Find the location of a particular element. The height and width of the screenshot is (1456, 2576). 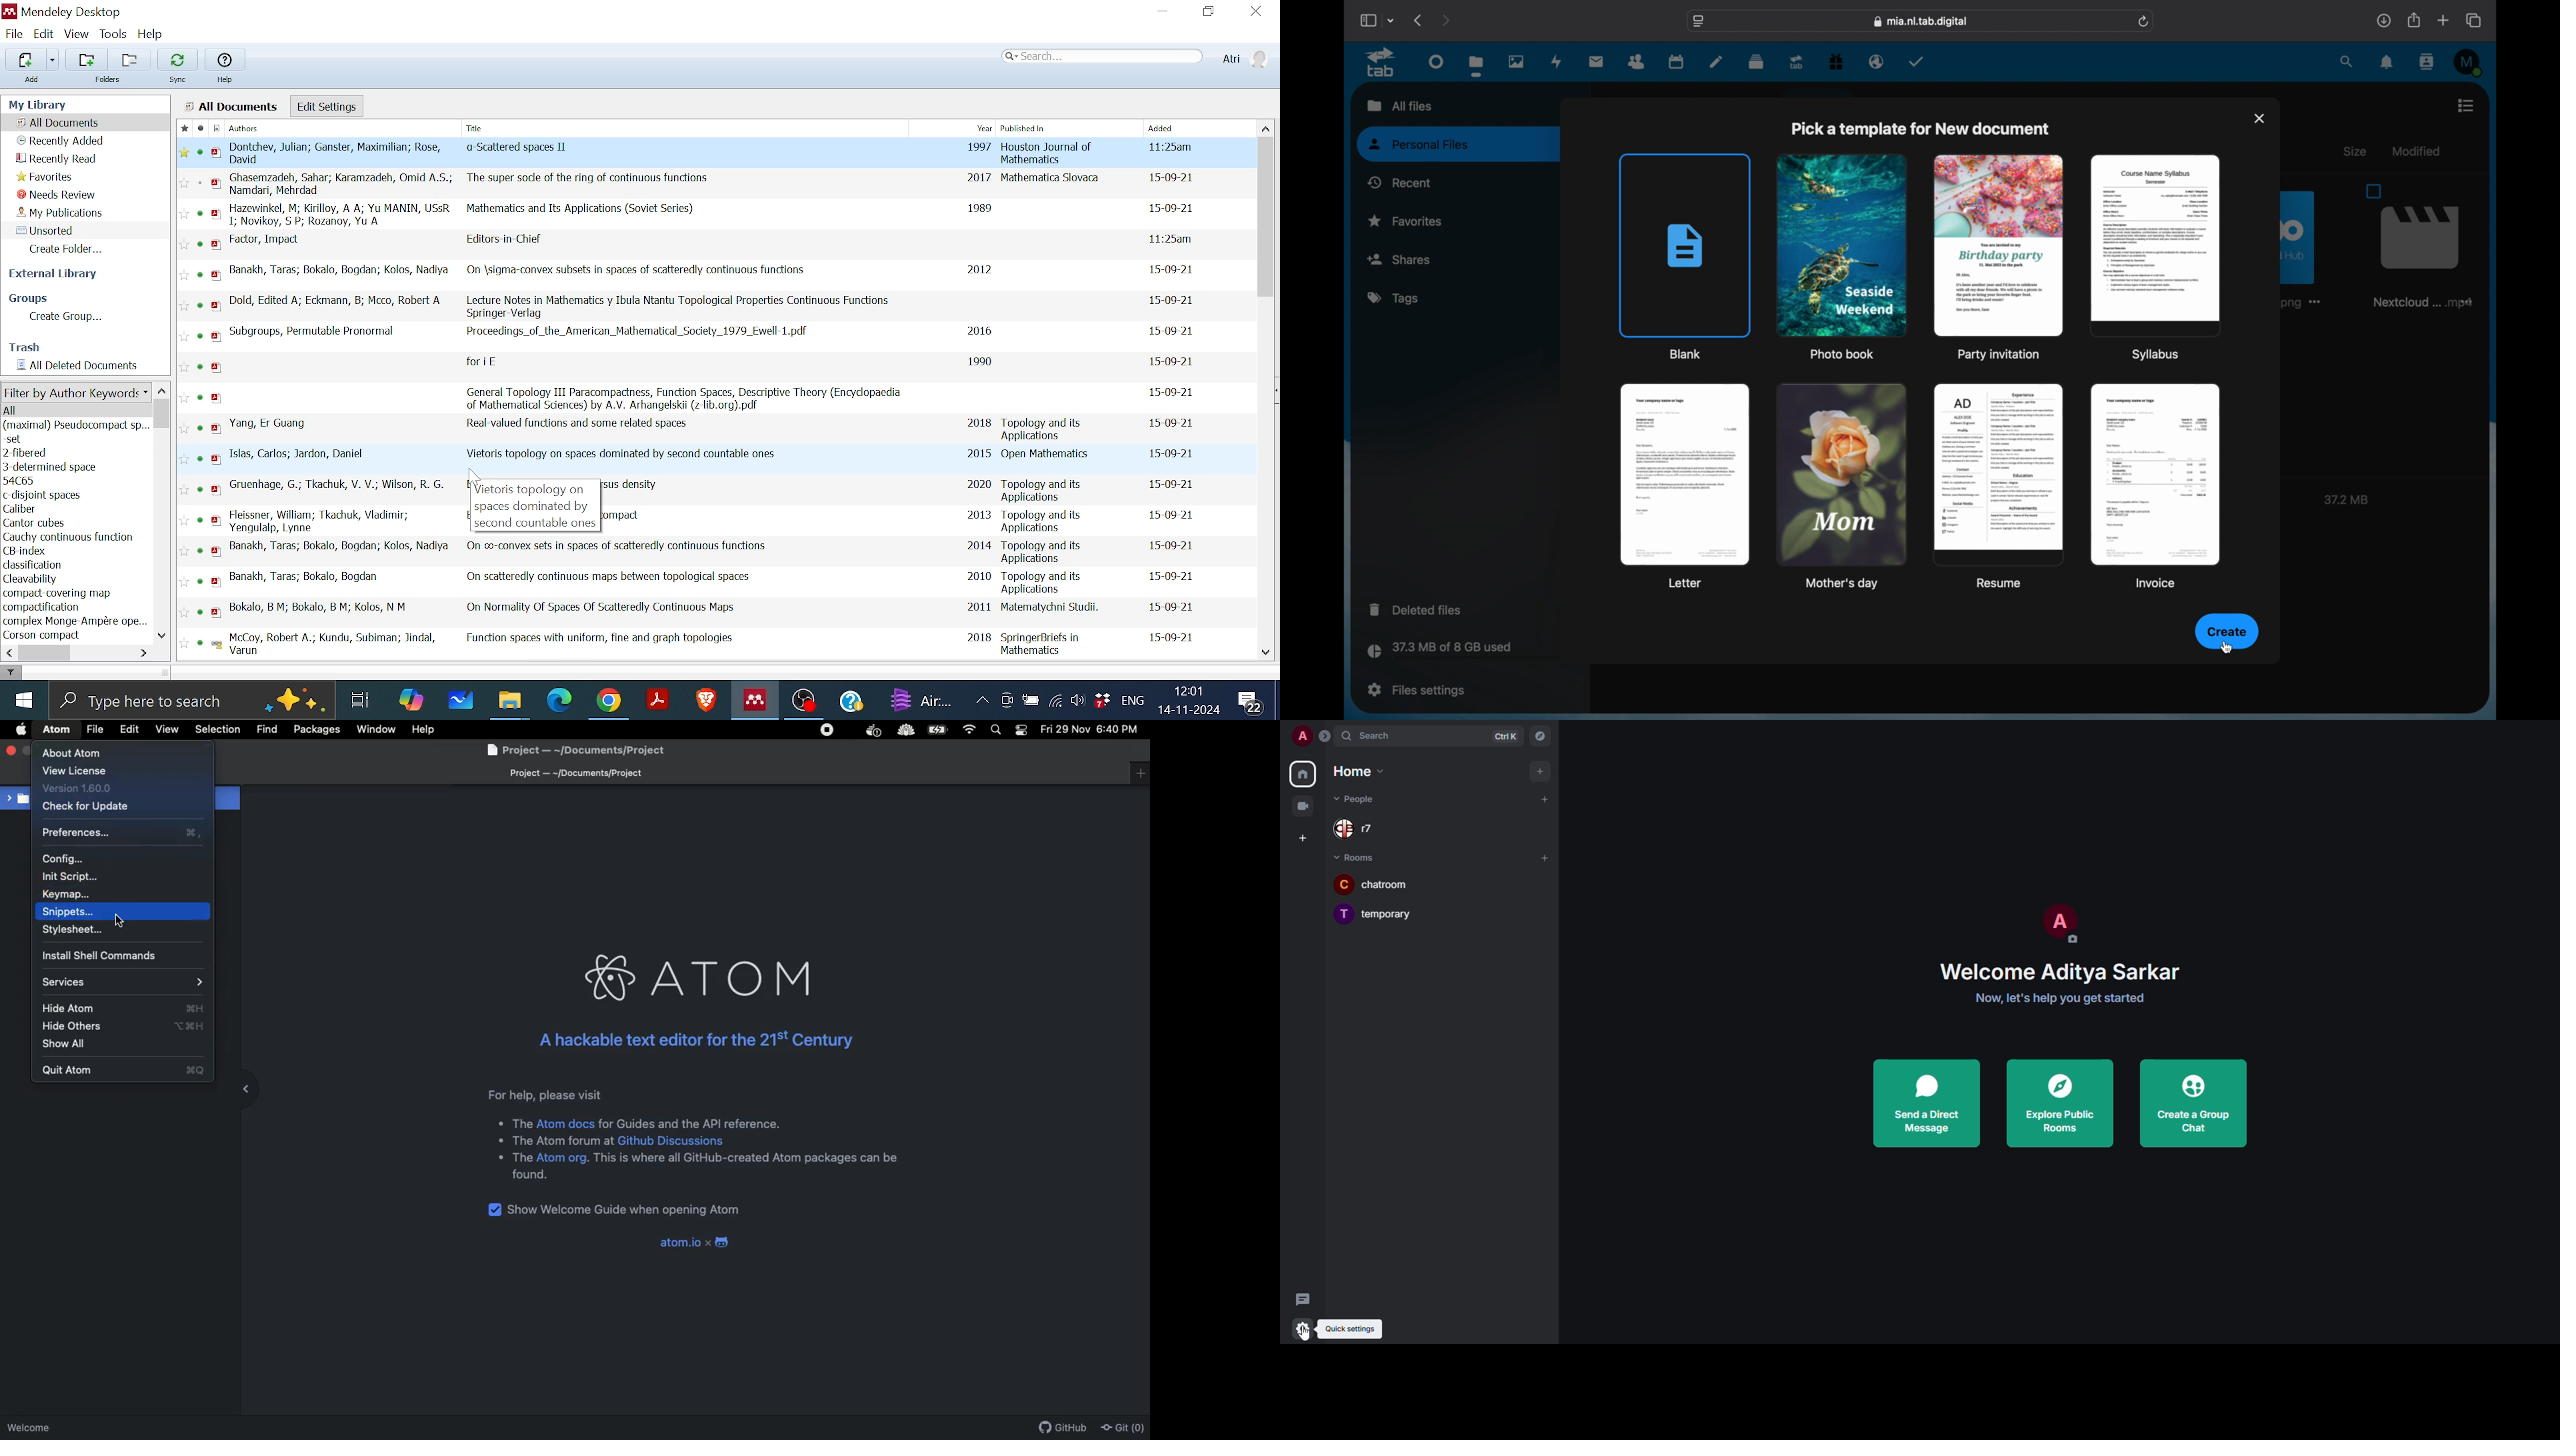

resume is located at coordinates (1999, 486).